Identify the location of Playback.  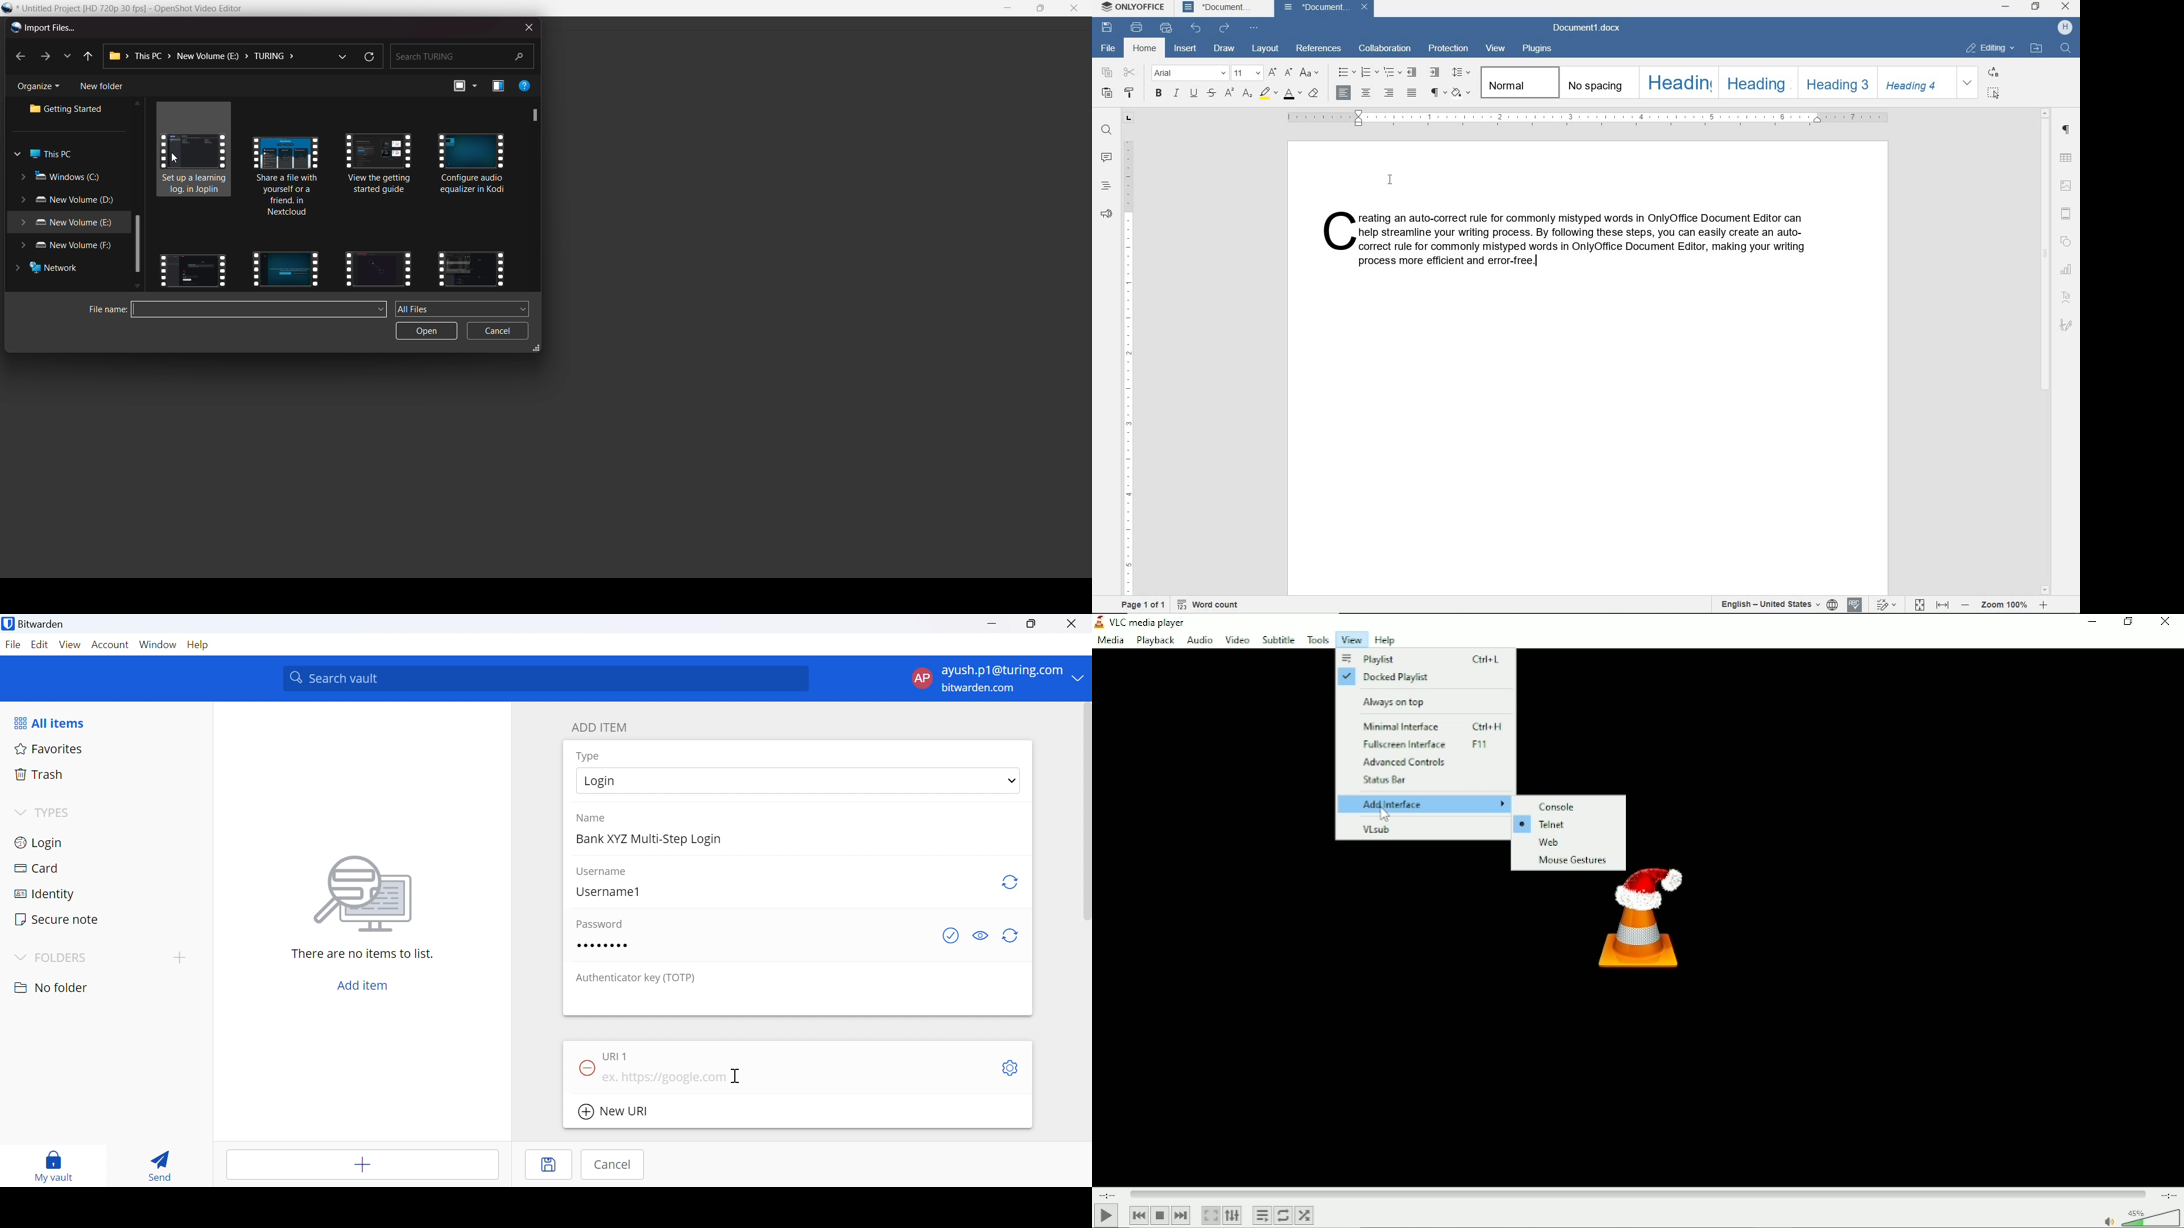
(1153, 641).